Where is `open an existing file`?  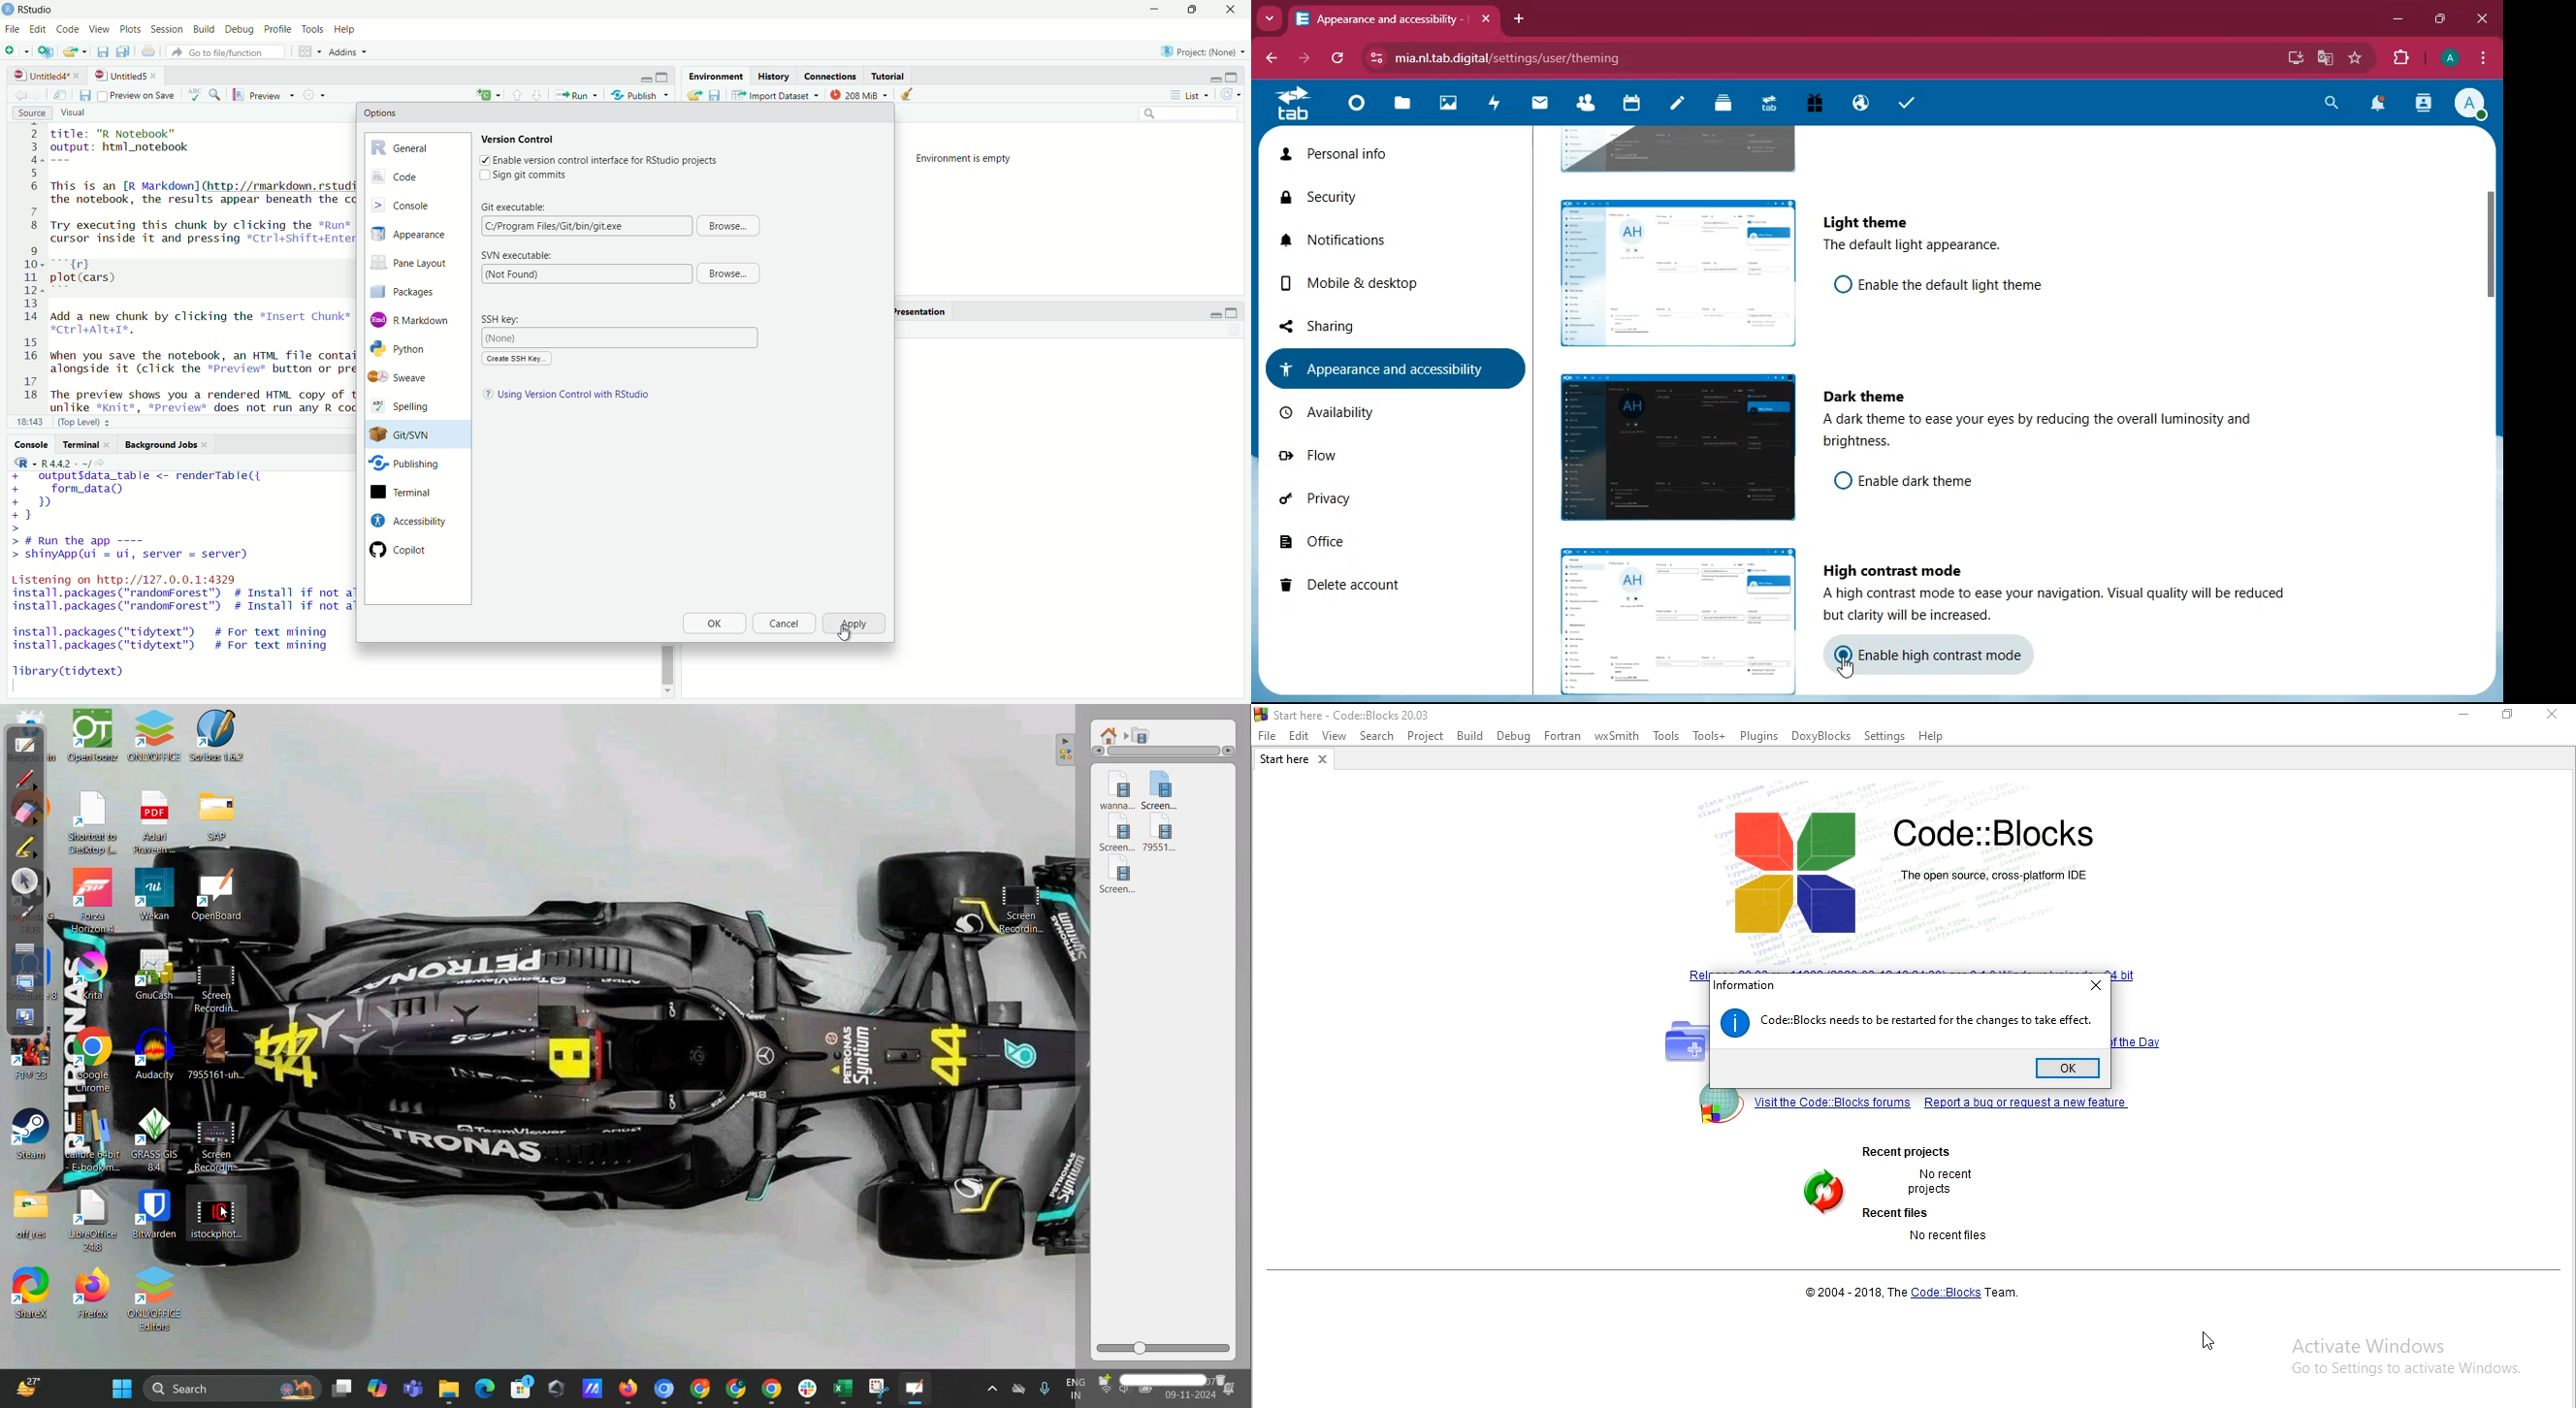 open an existing file is located at coordinates (76, 51).